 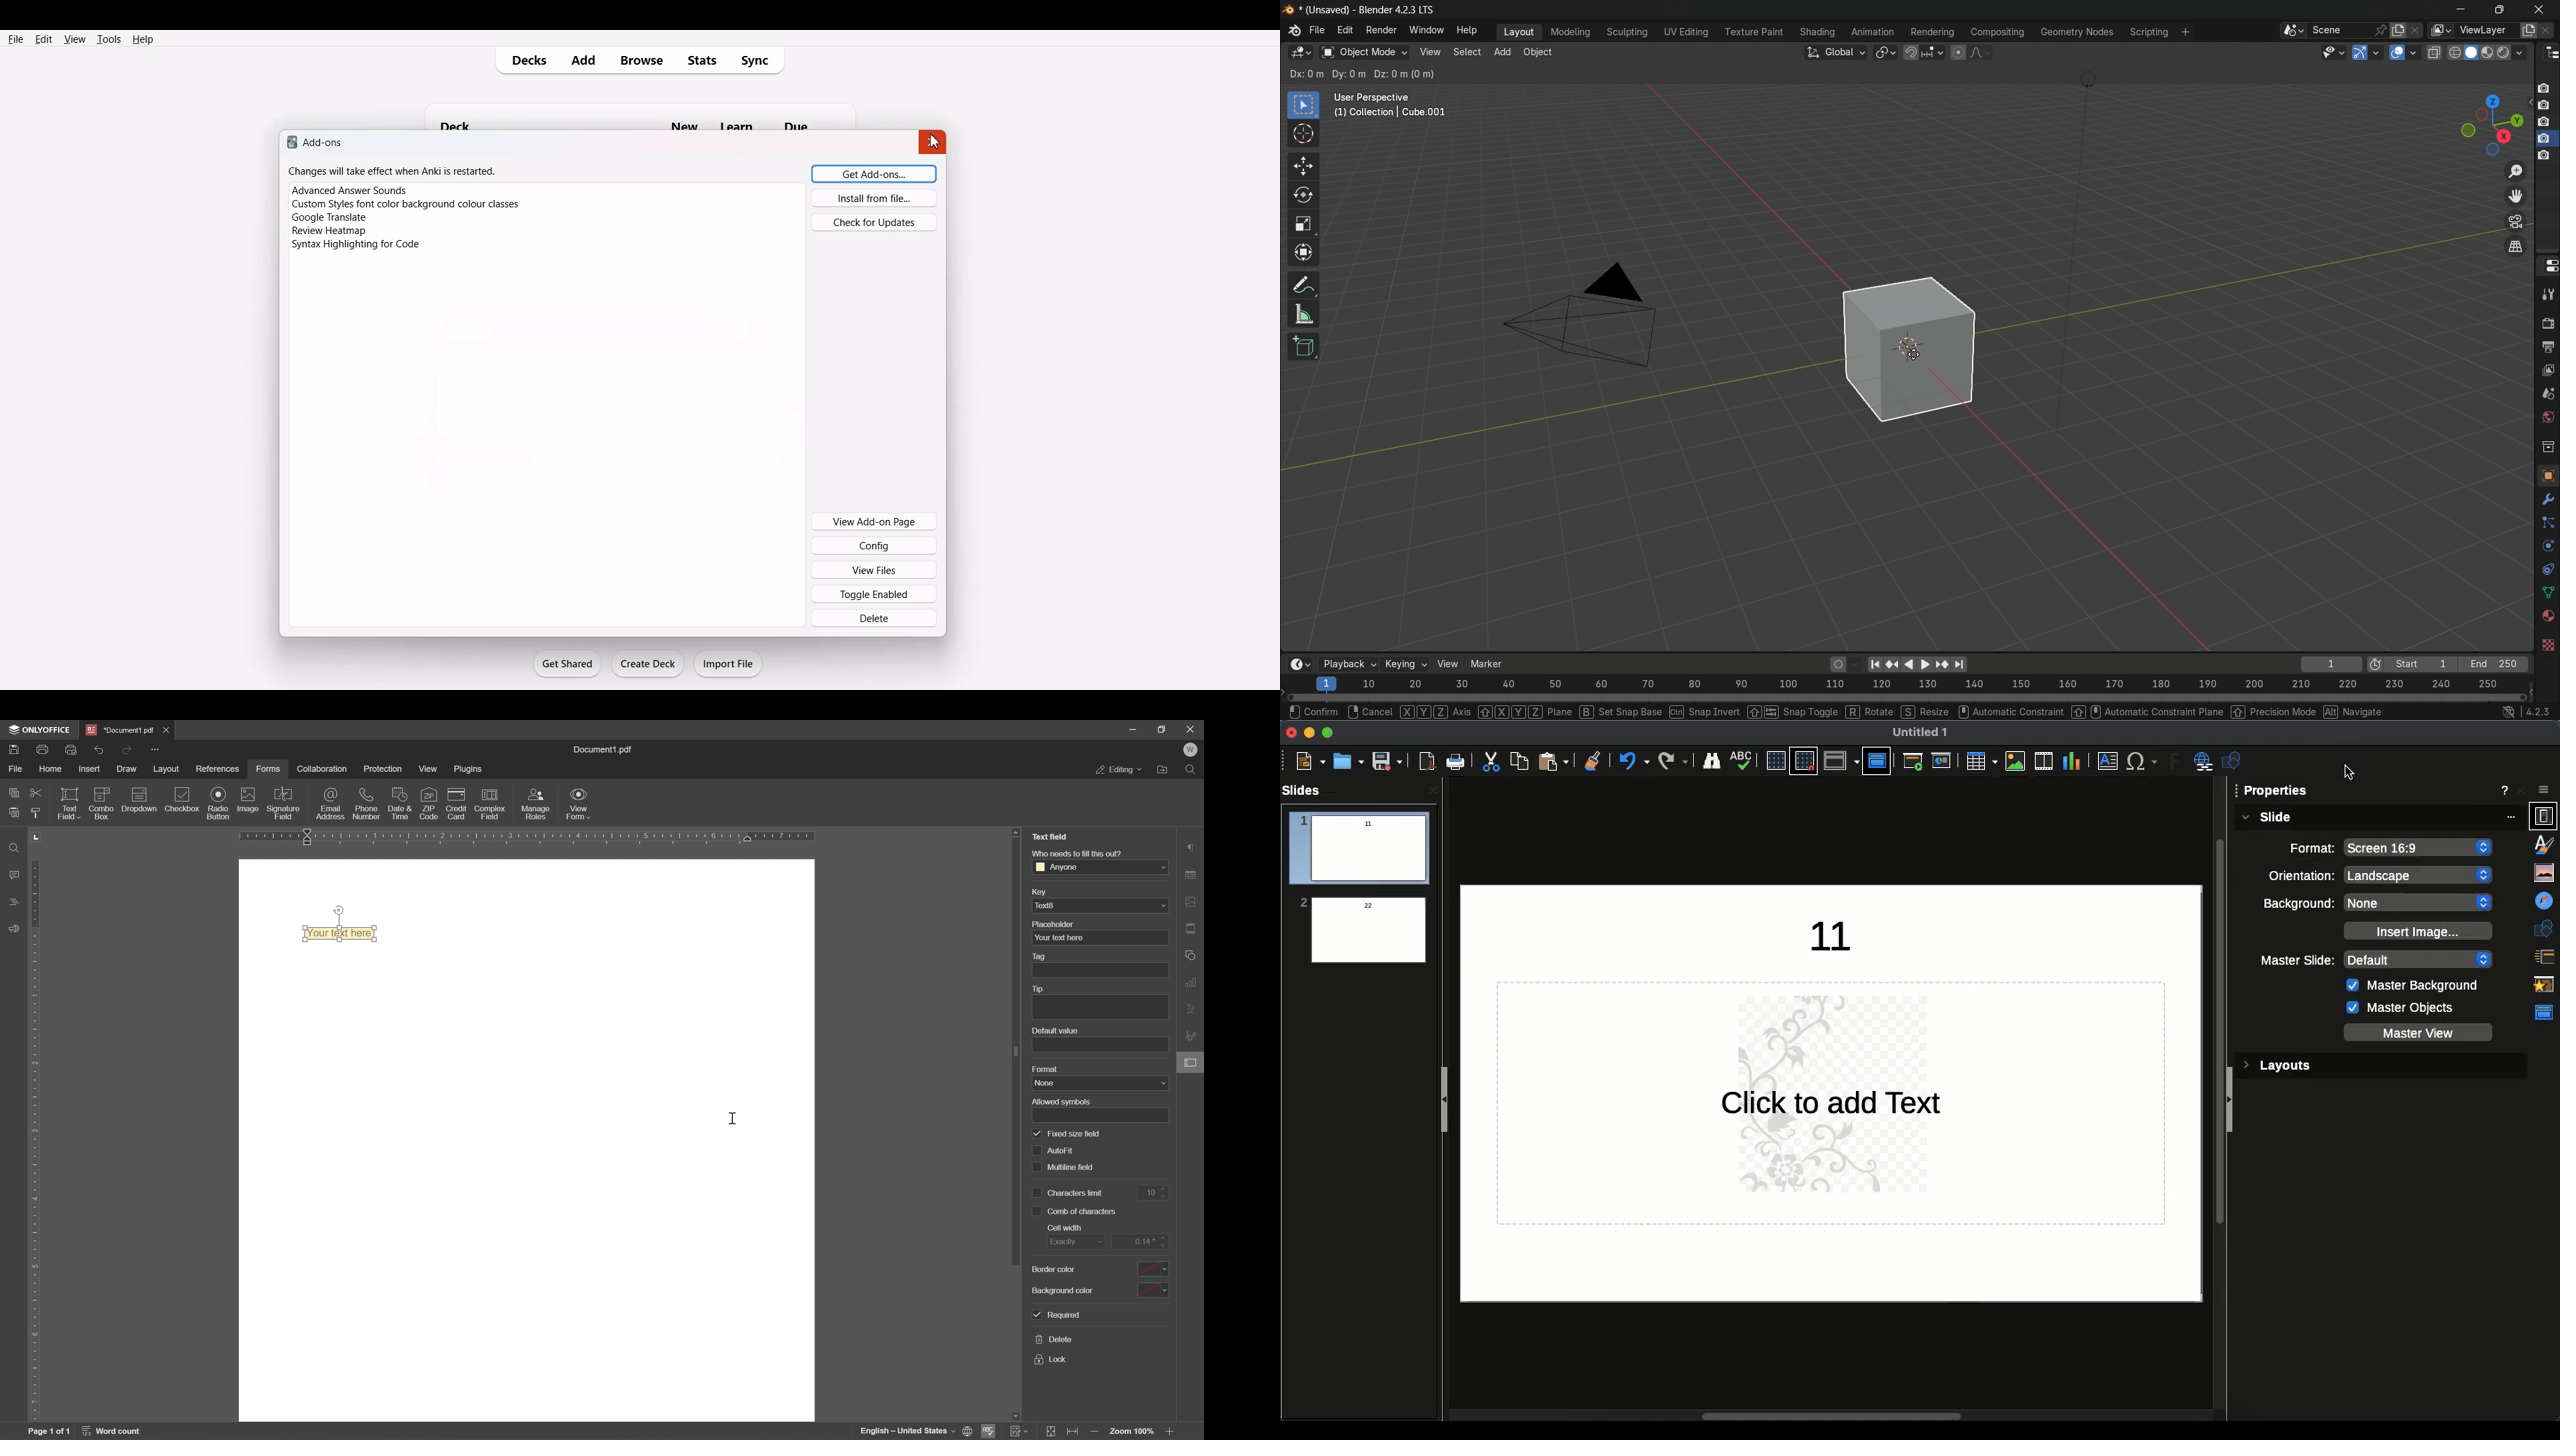 I want to click on object tab, so click(x=1541, y=52).